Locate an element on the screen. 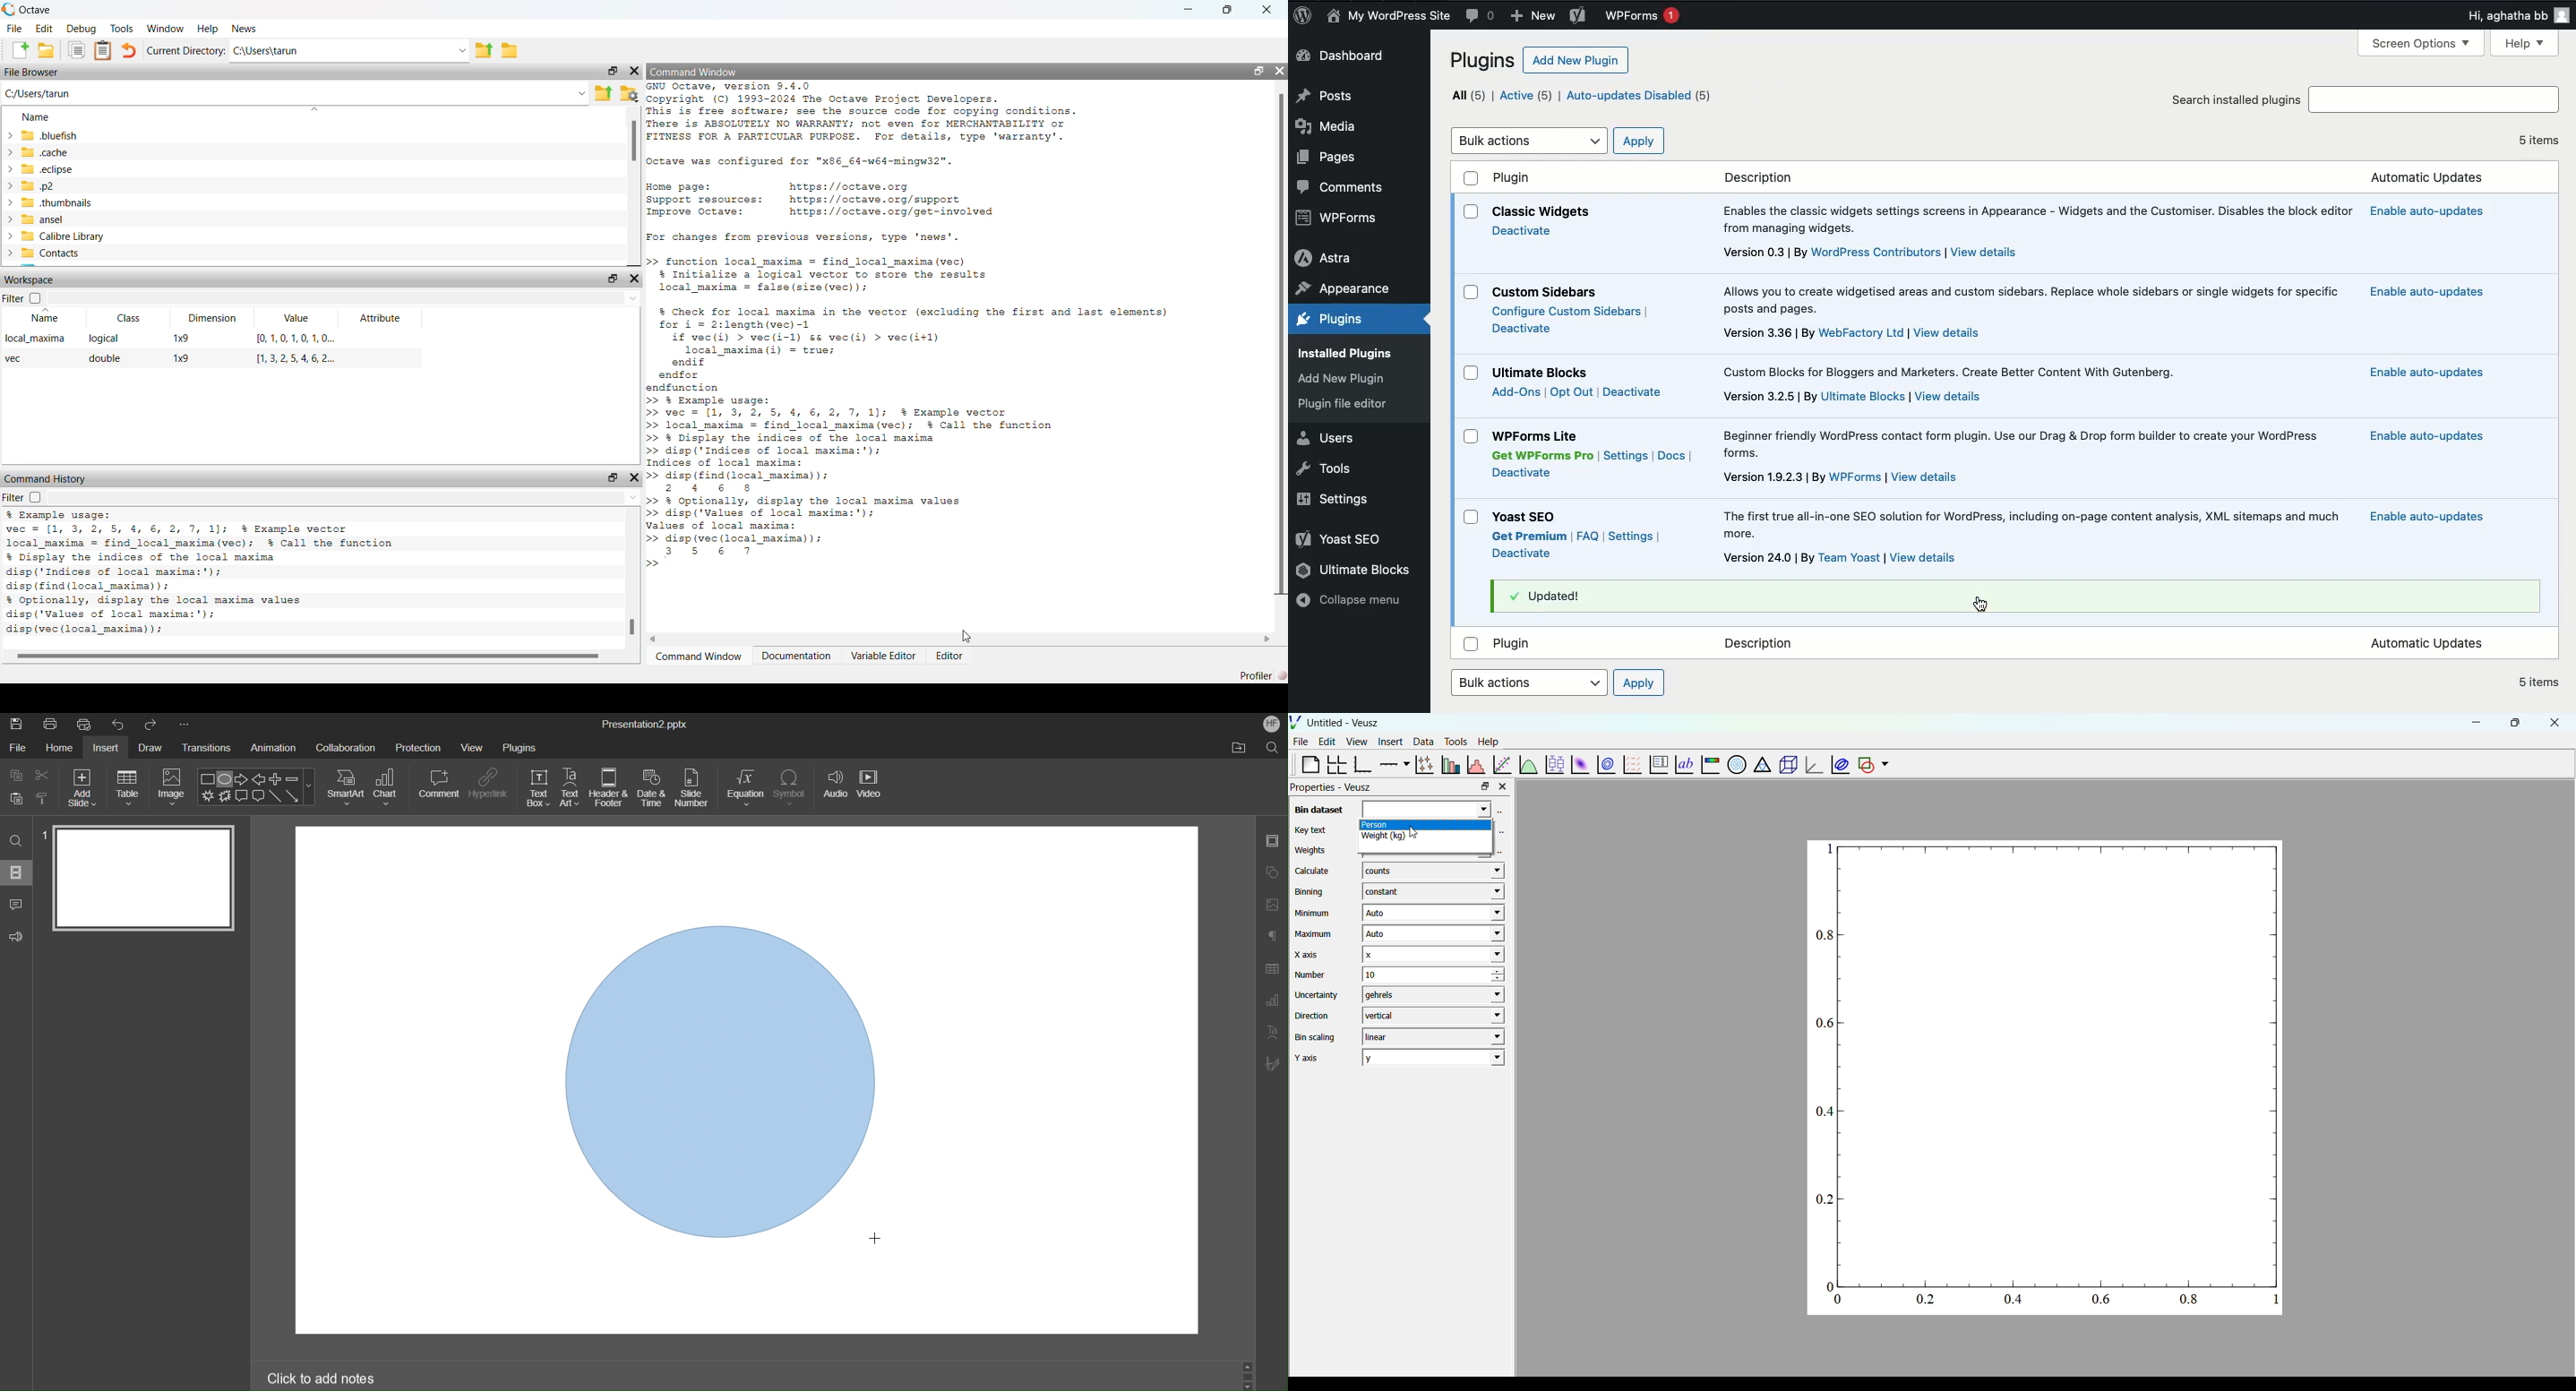  Plugin is located at coordinates (1518, 646).